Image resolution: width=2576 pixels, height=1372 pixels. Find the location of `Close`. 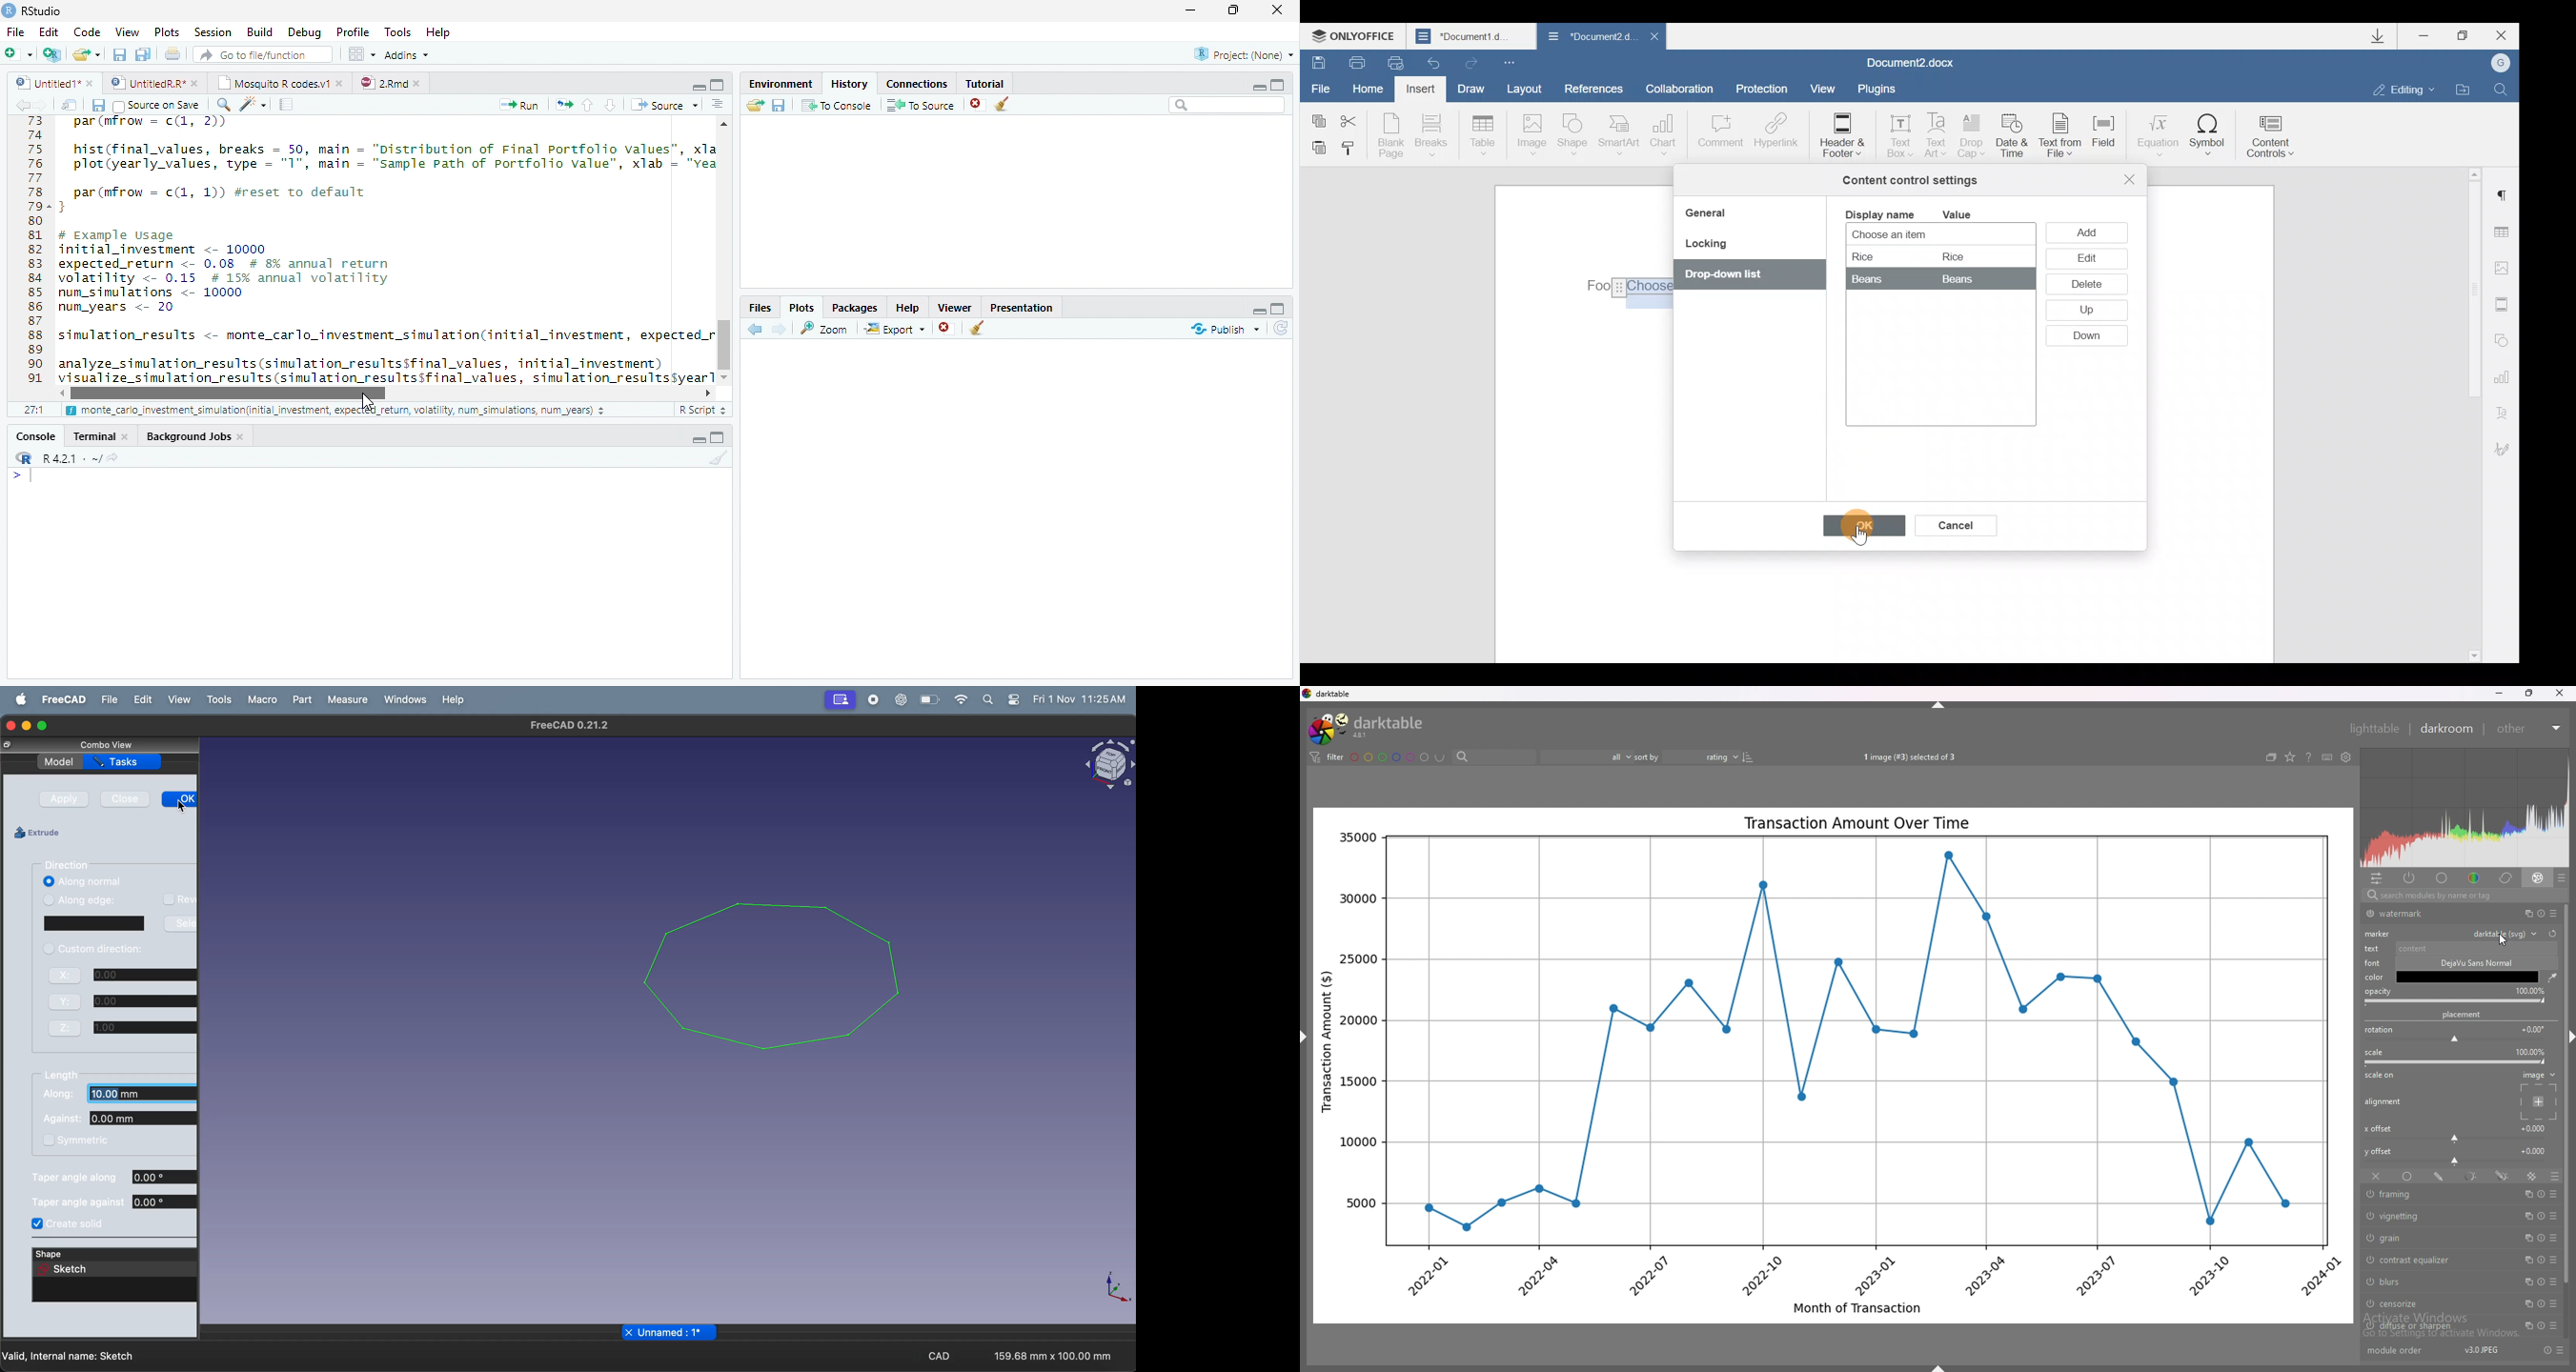

Close is located at coordinates (1279, 11).